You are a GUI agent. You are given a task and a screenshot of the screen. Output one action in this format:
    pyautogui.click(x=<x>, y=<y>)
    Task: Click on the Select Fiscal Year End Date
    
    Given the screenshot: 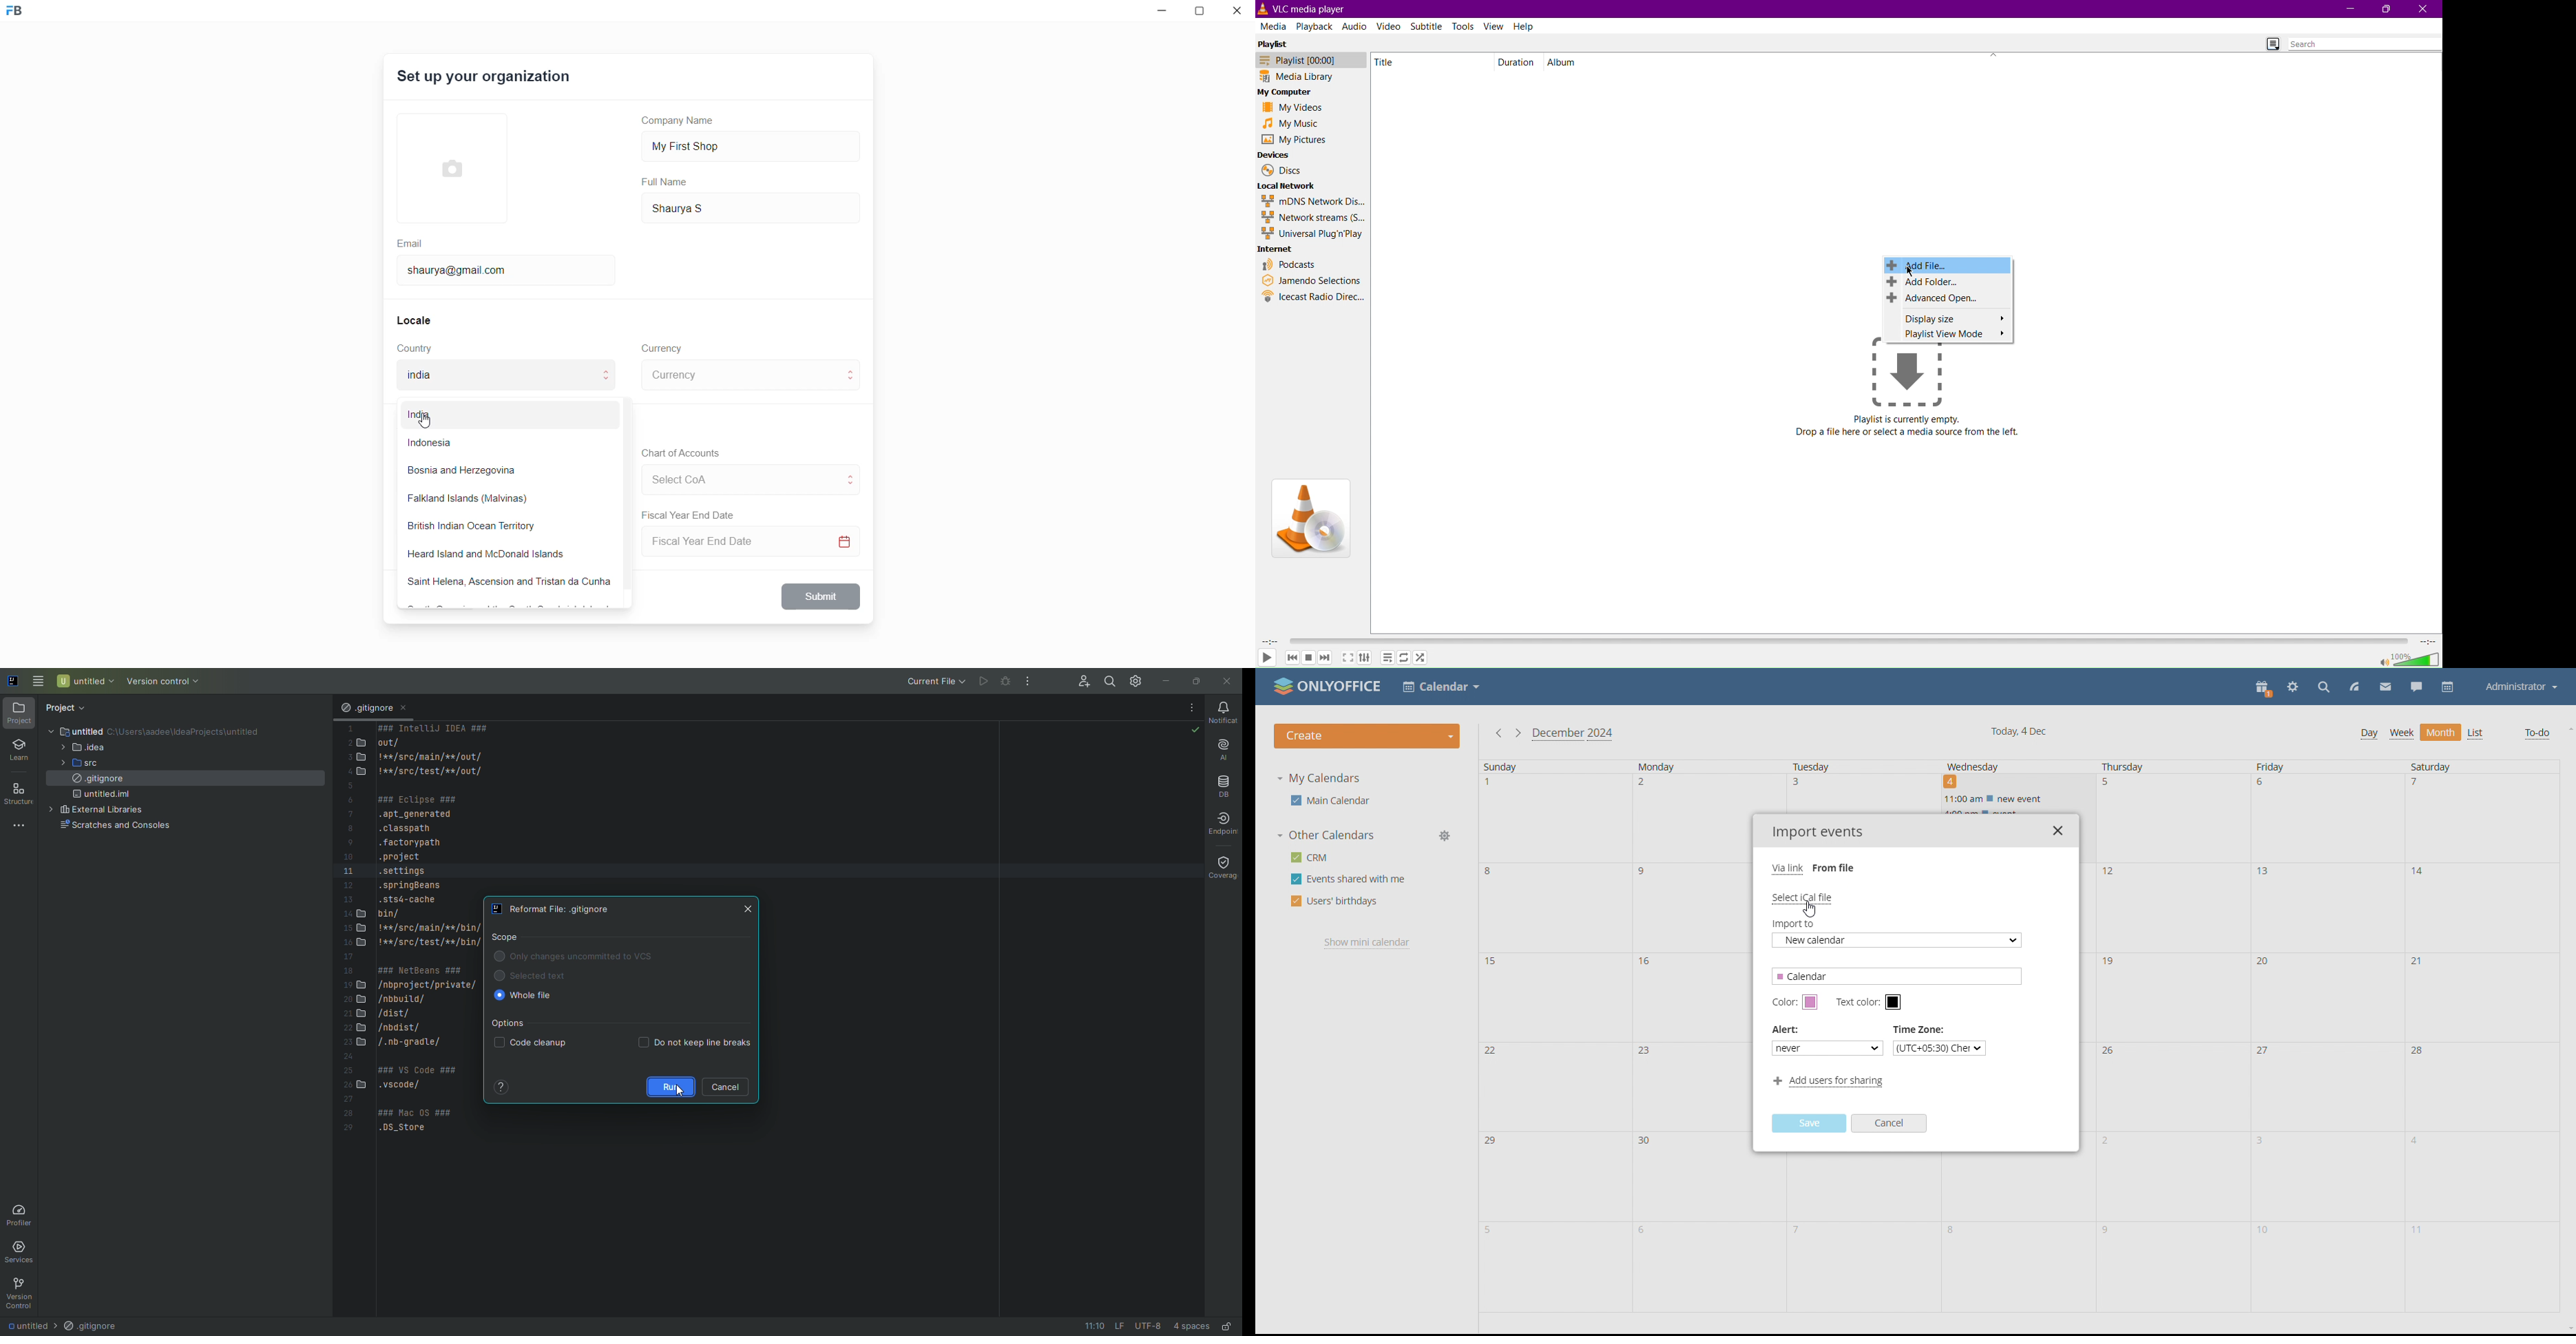 What is the action you would take?
    pyautogui.click(x=755, y=544)
    